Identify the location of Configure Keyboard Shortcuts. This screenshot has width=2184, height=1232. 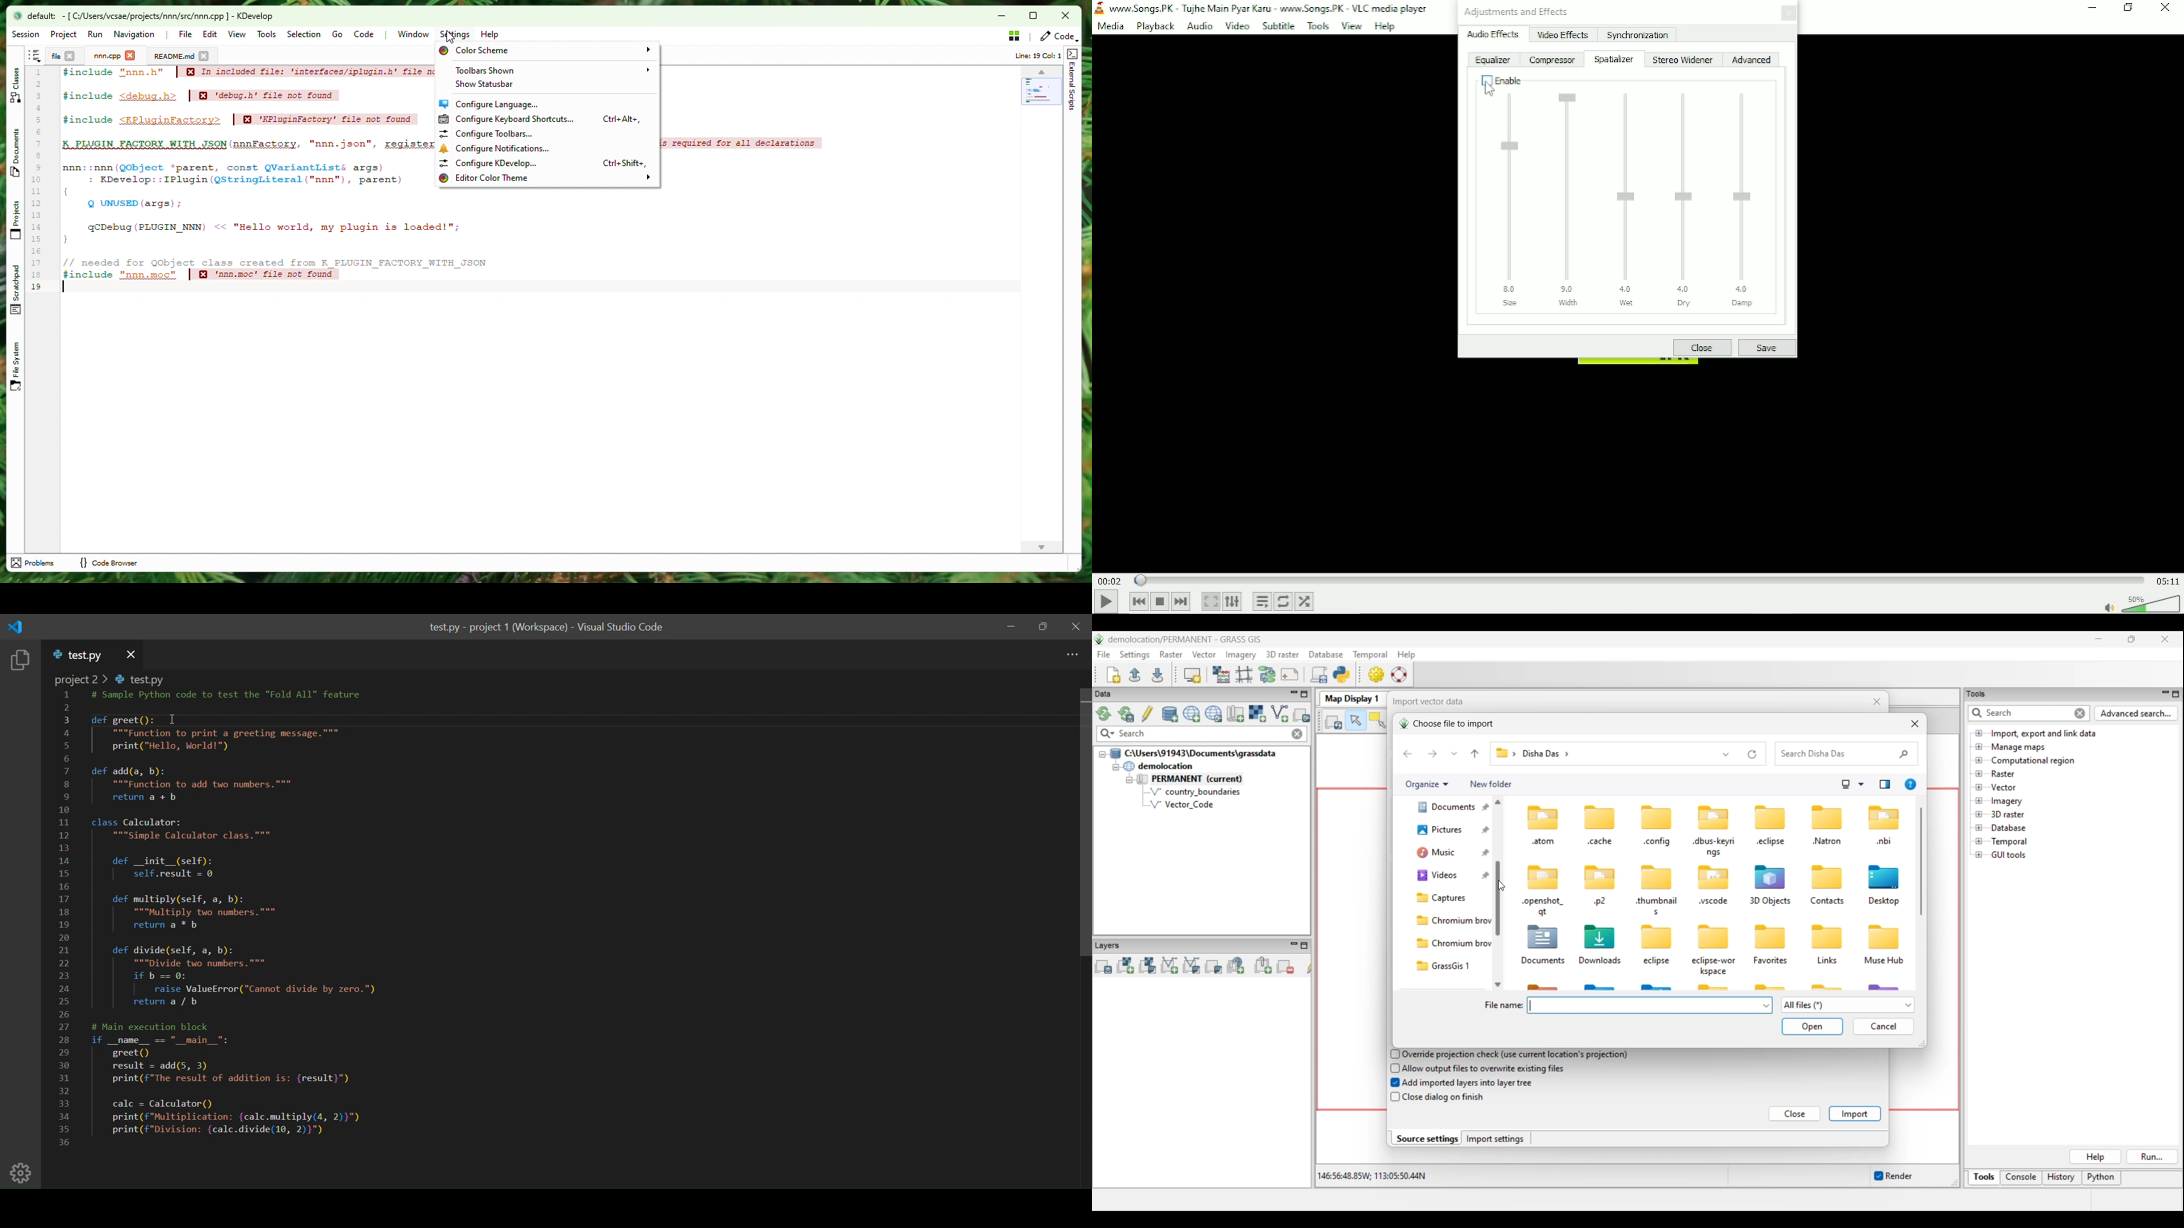
(546, 119).